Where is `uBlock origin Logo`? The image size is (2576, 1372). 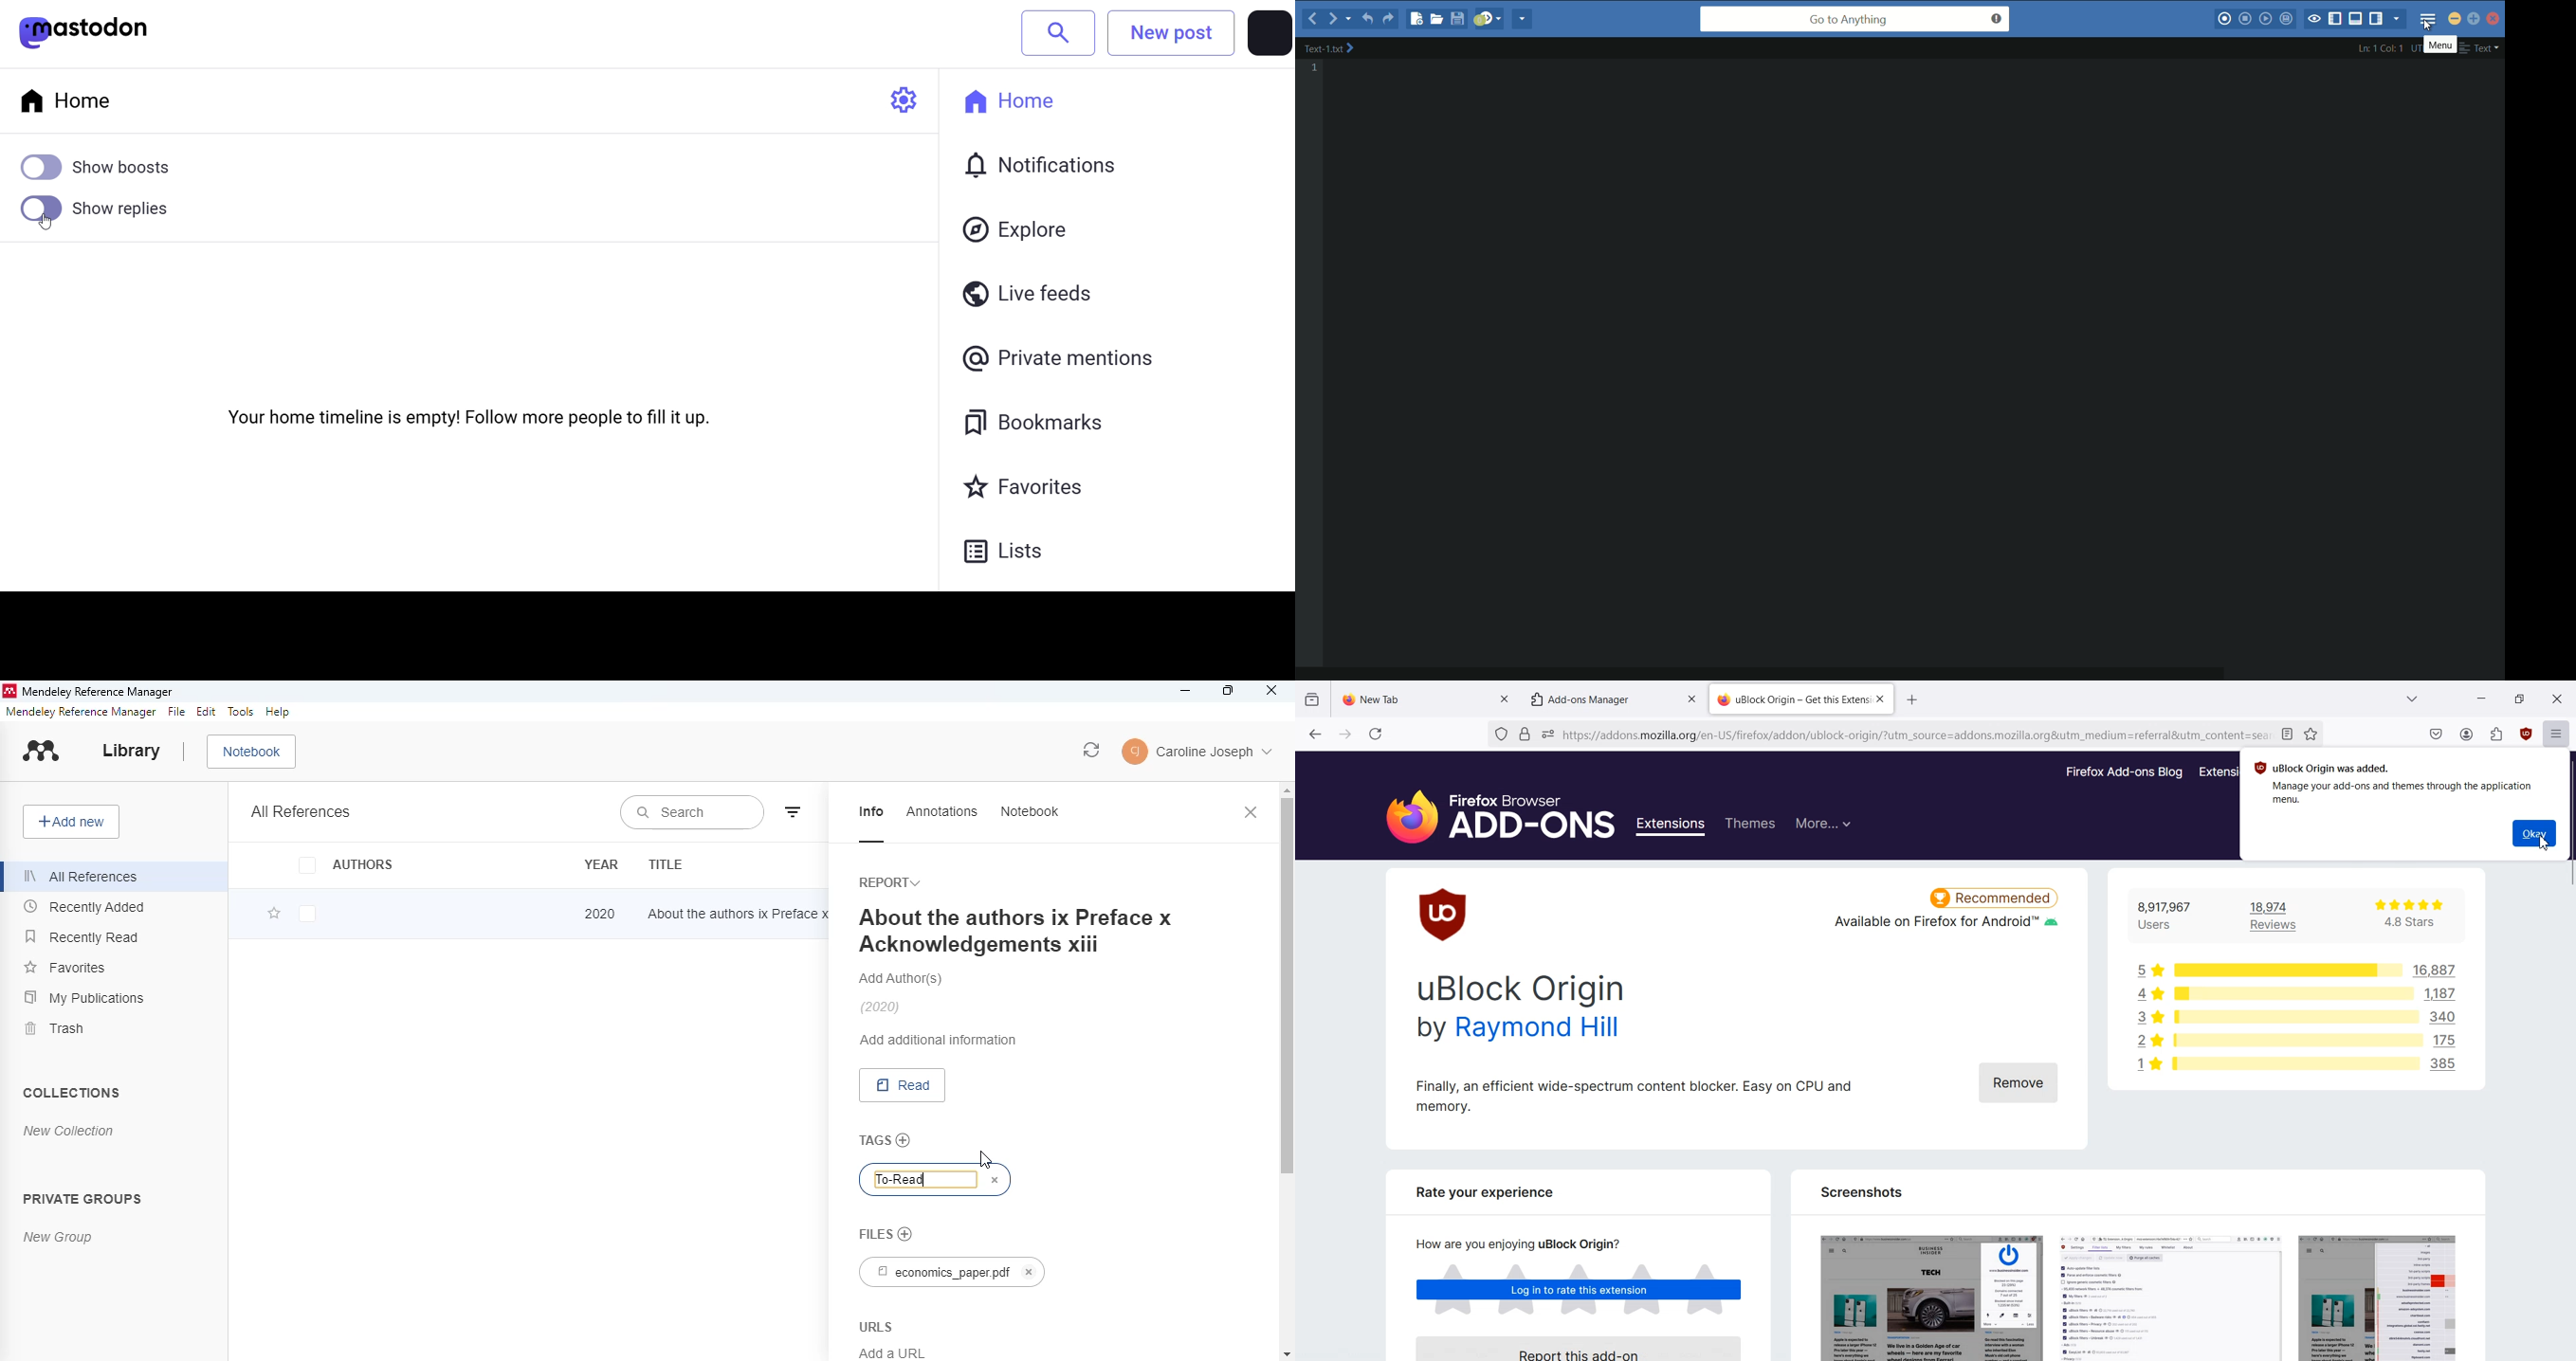
uBlock origin Logo is located at coordinates (1445, 914).